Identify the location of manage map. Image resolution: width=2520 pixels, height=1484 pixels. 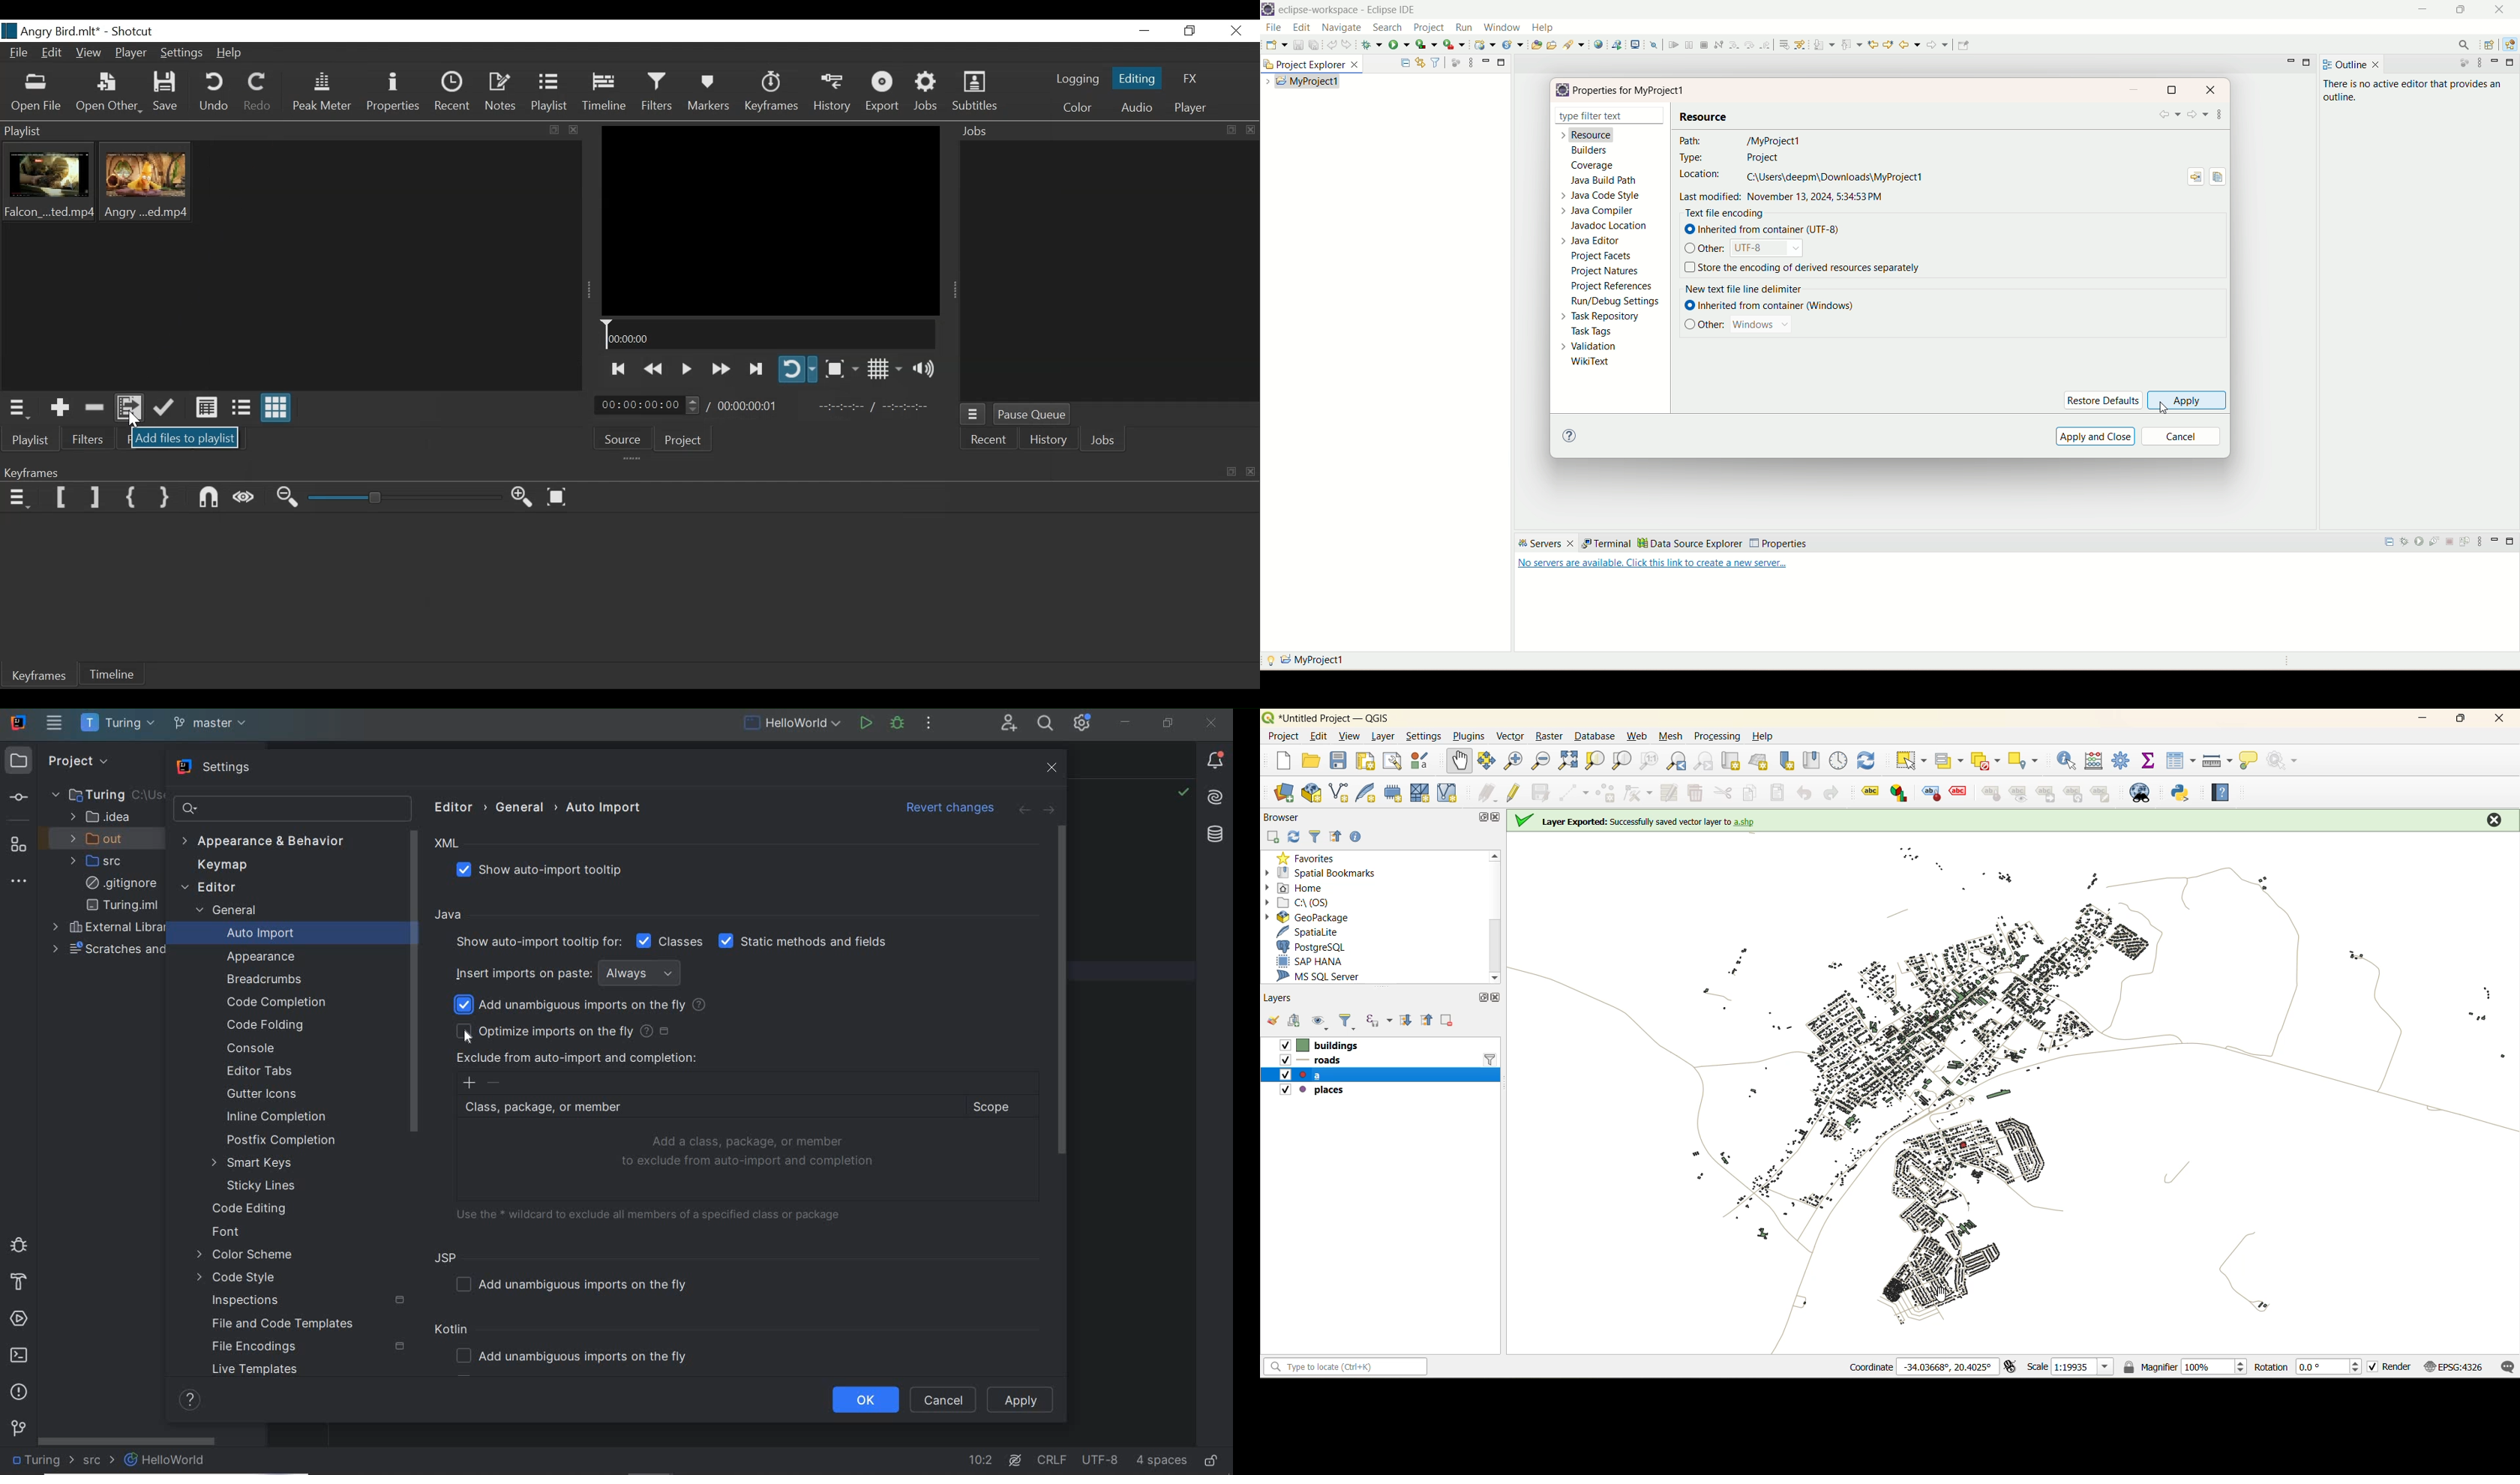
(1318, 1021).